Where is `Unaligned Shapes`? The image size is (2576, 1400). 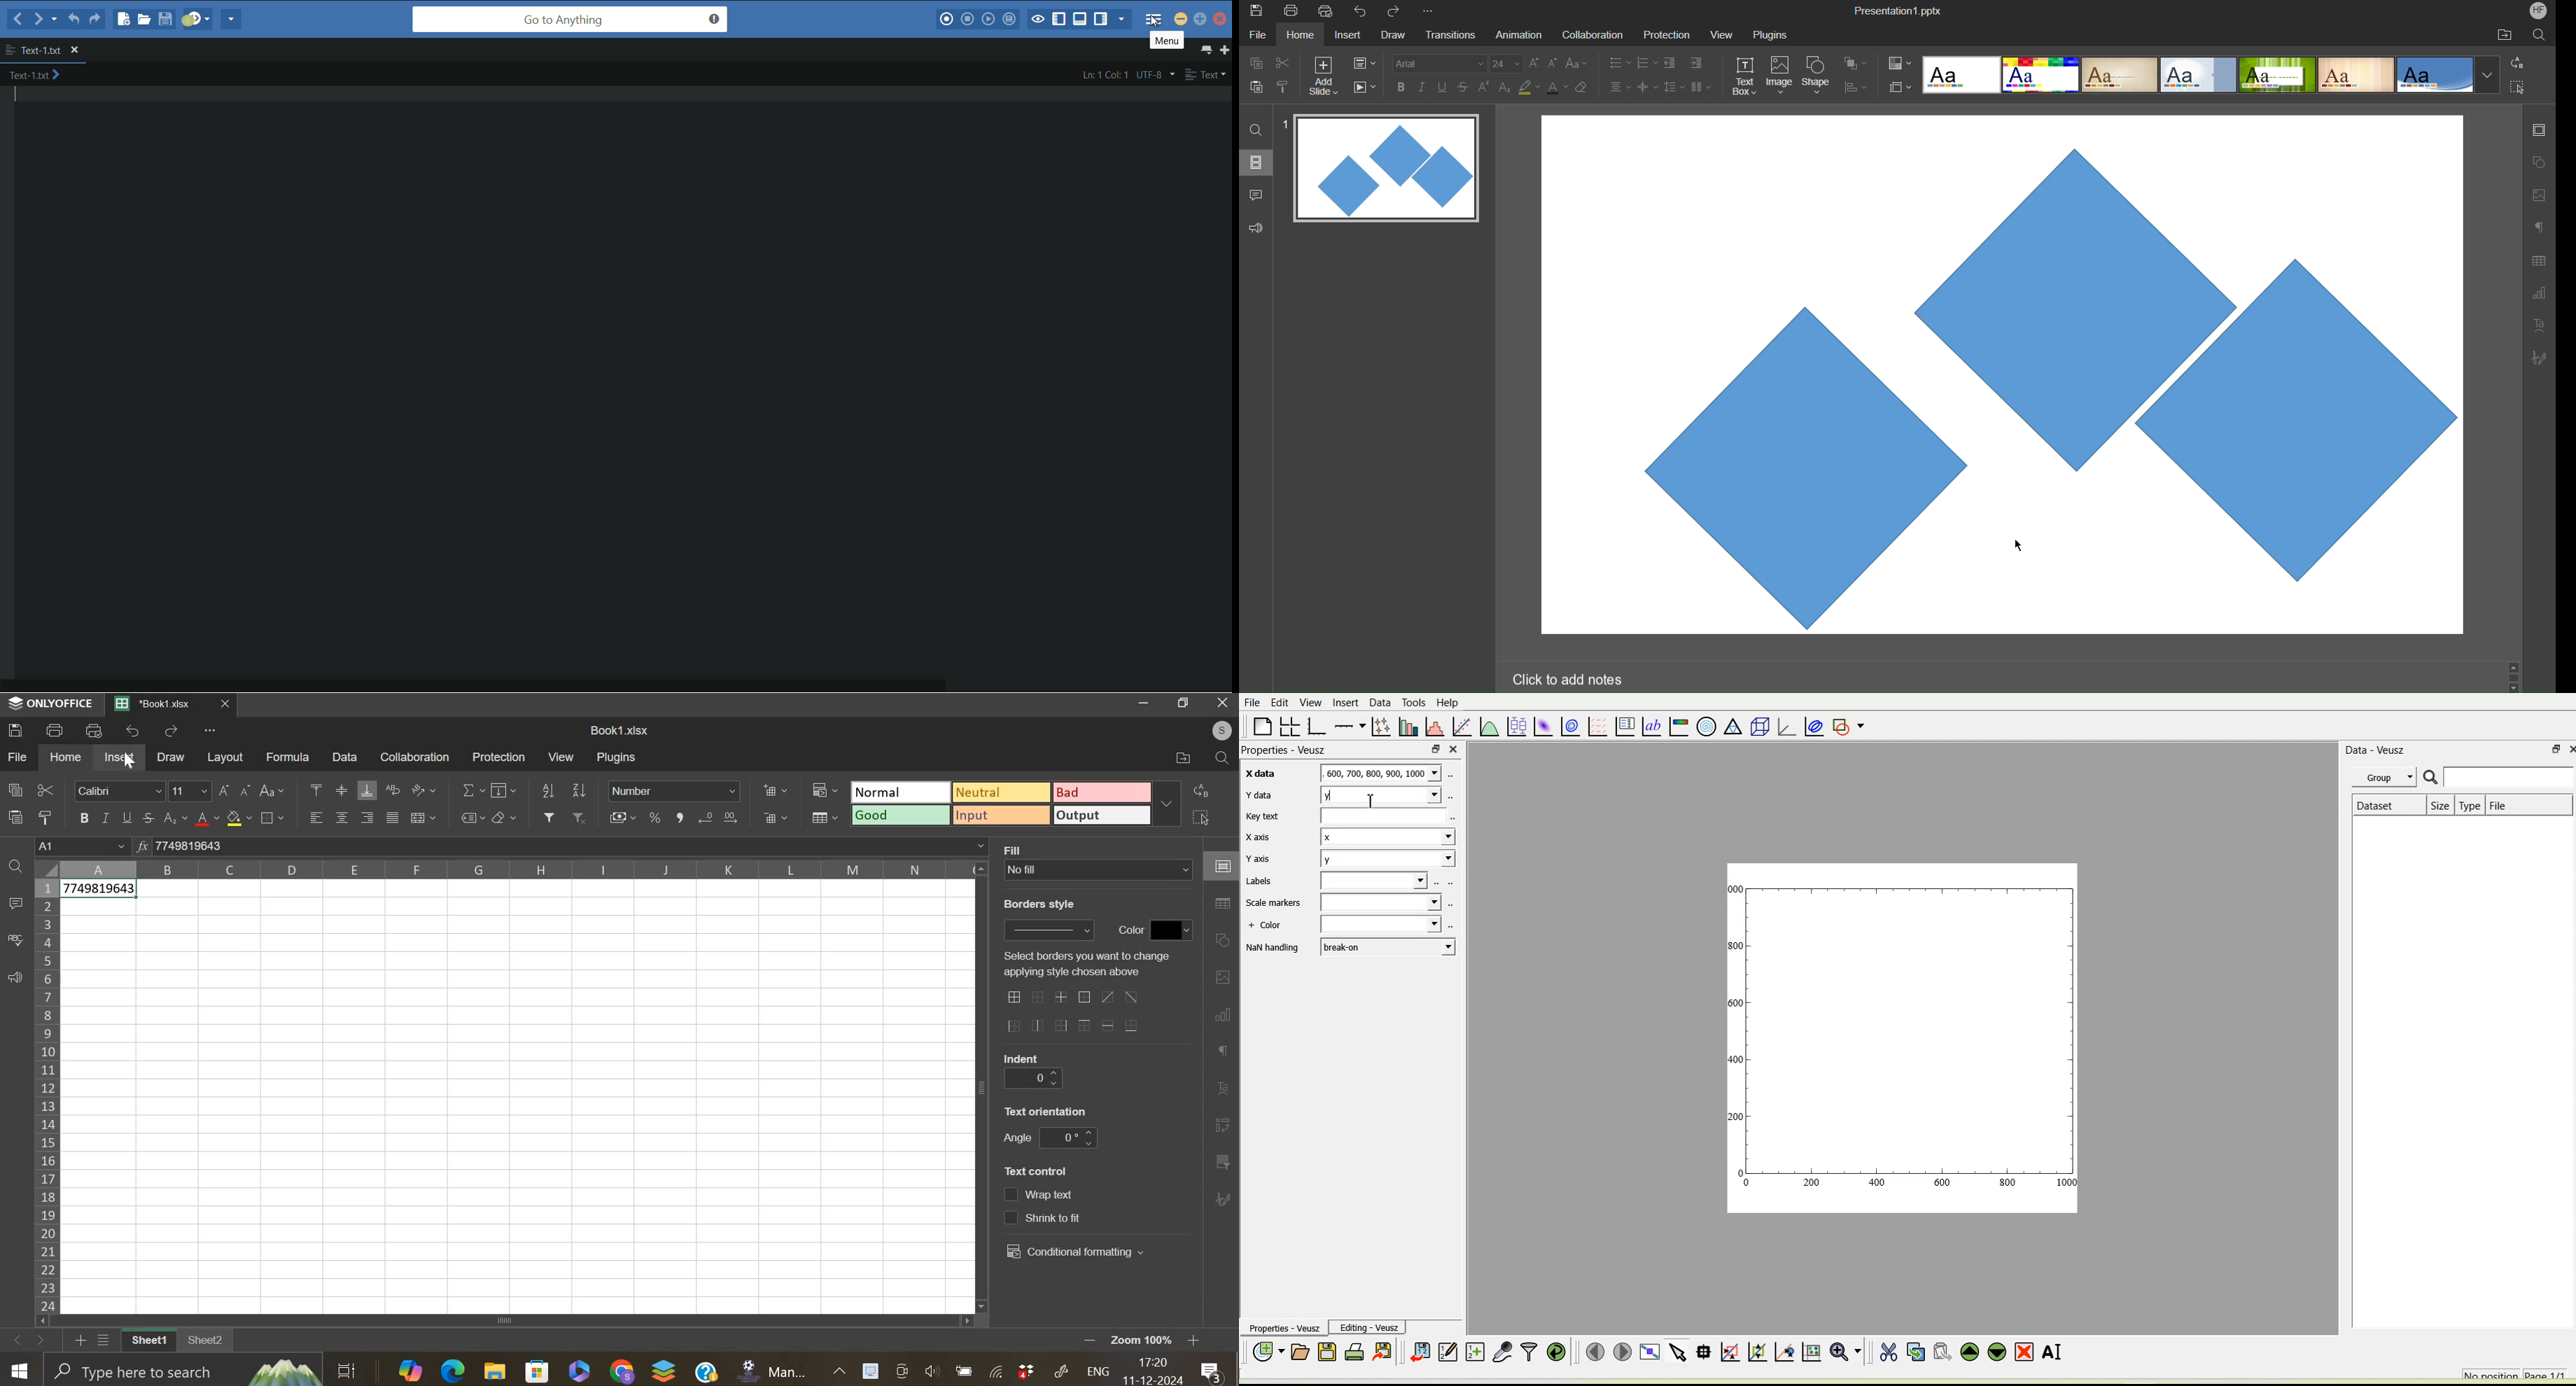 Unaligned Shapes is located at coordinates (2006, 374).